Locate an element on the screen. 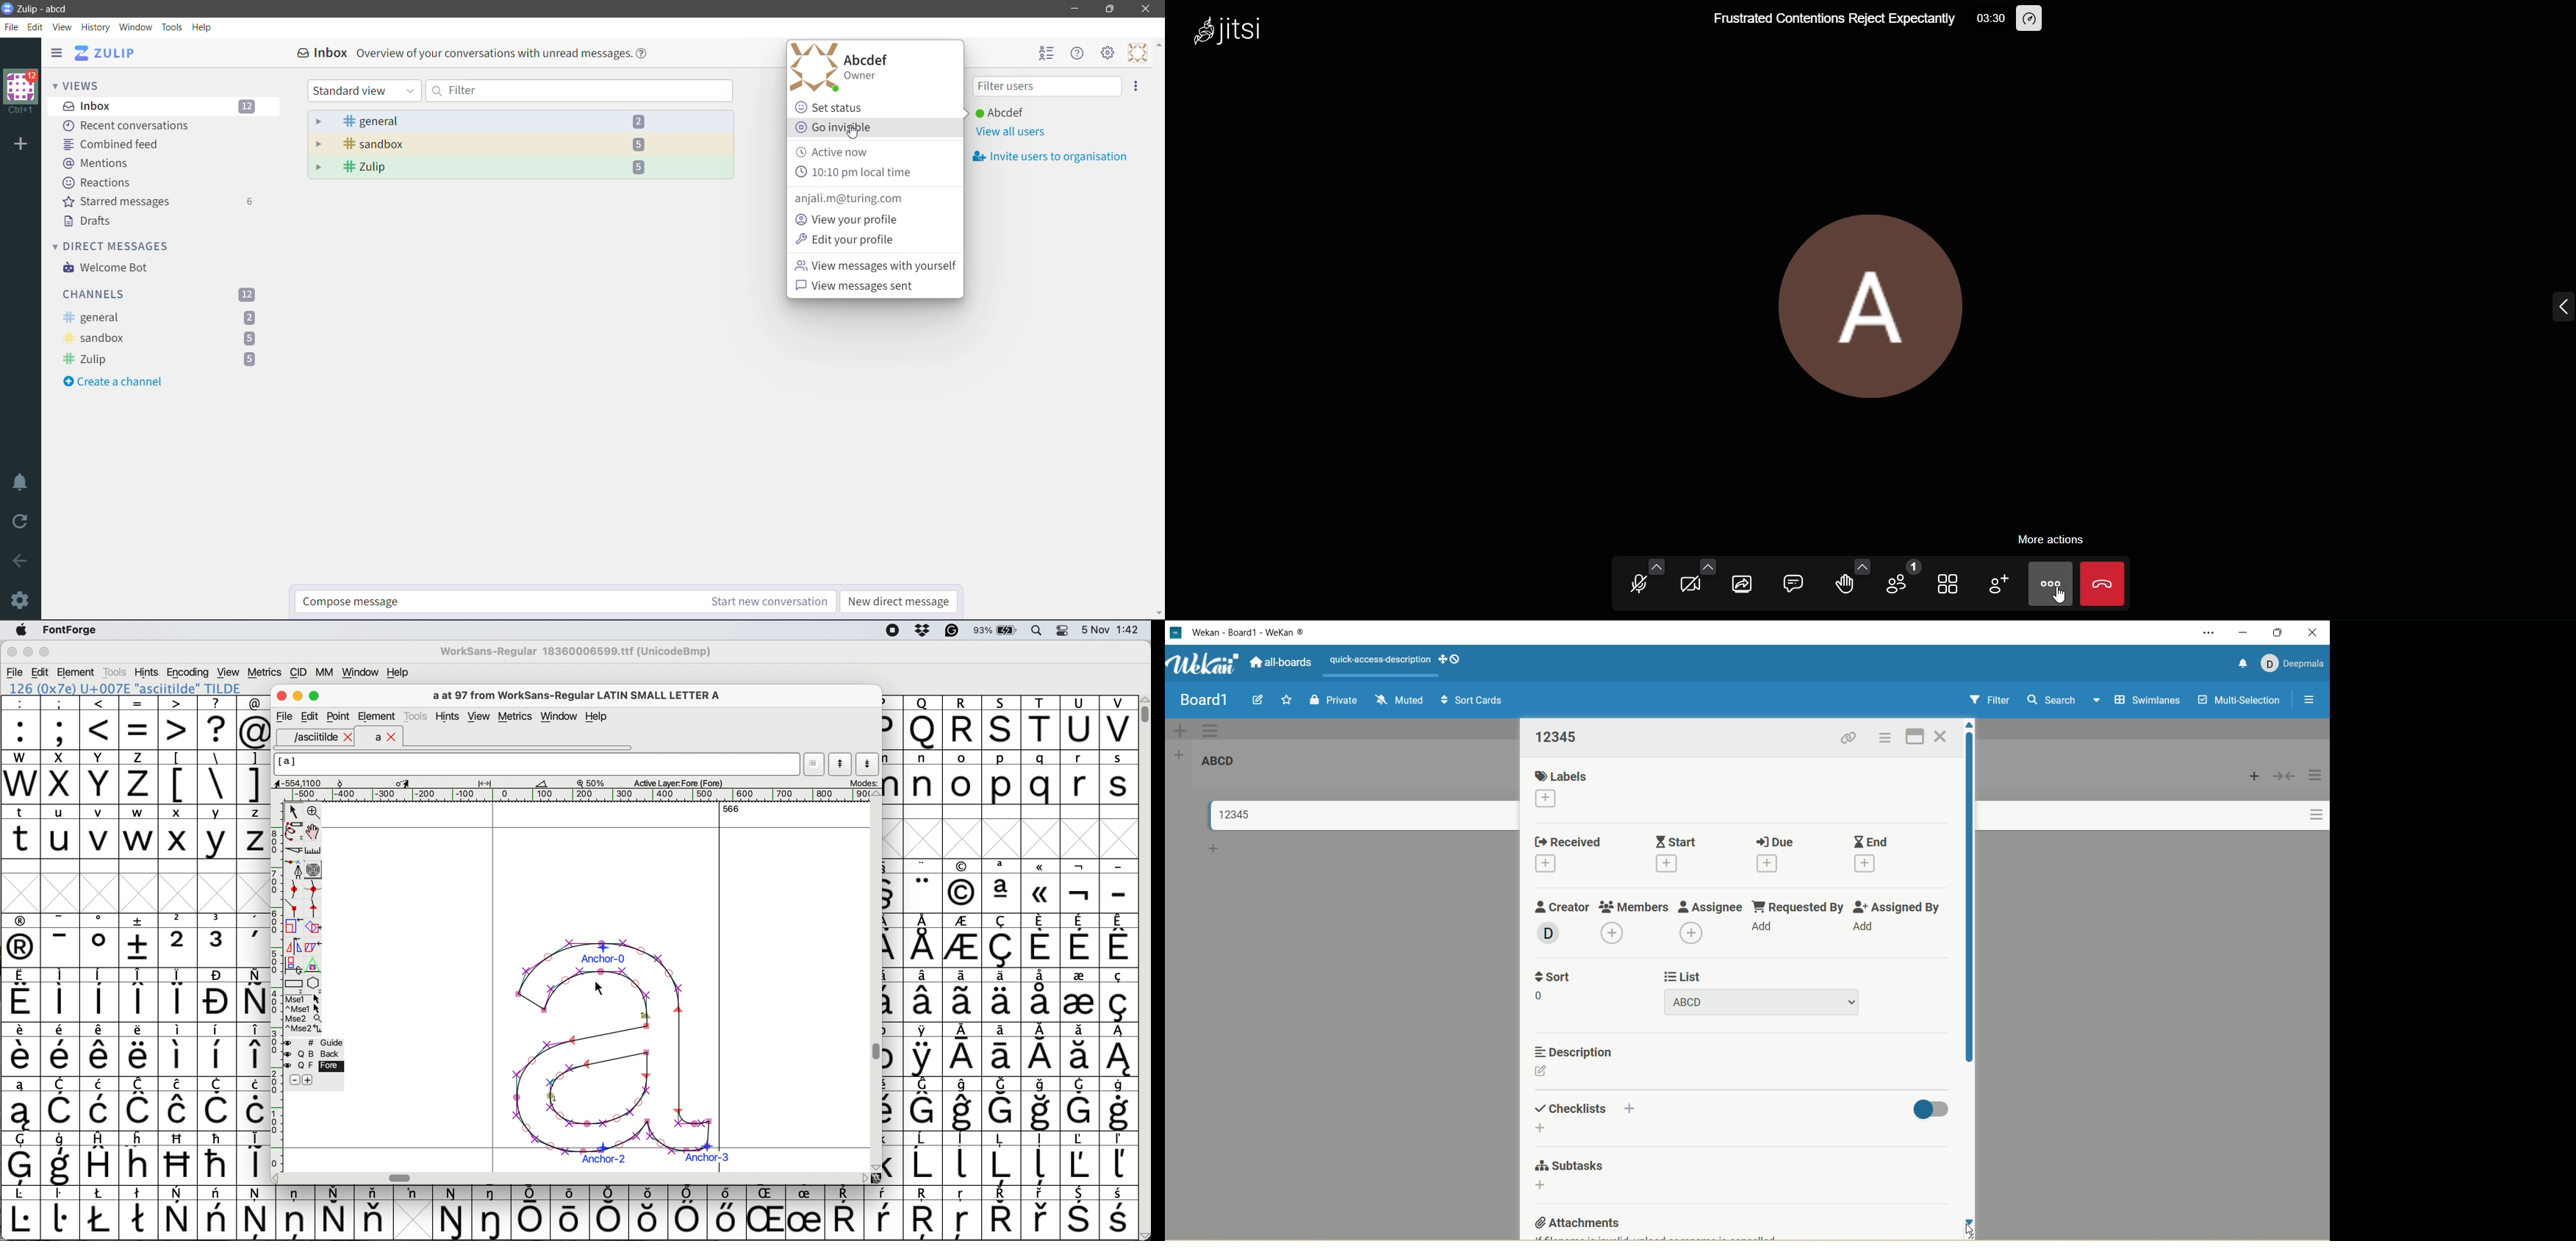 This screenshot has height=1260, width=2576. received is located at coordinates (1569, 841).